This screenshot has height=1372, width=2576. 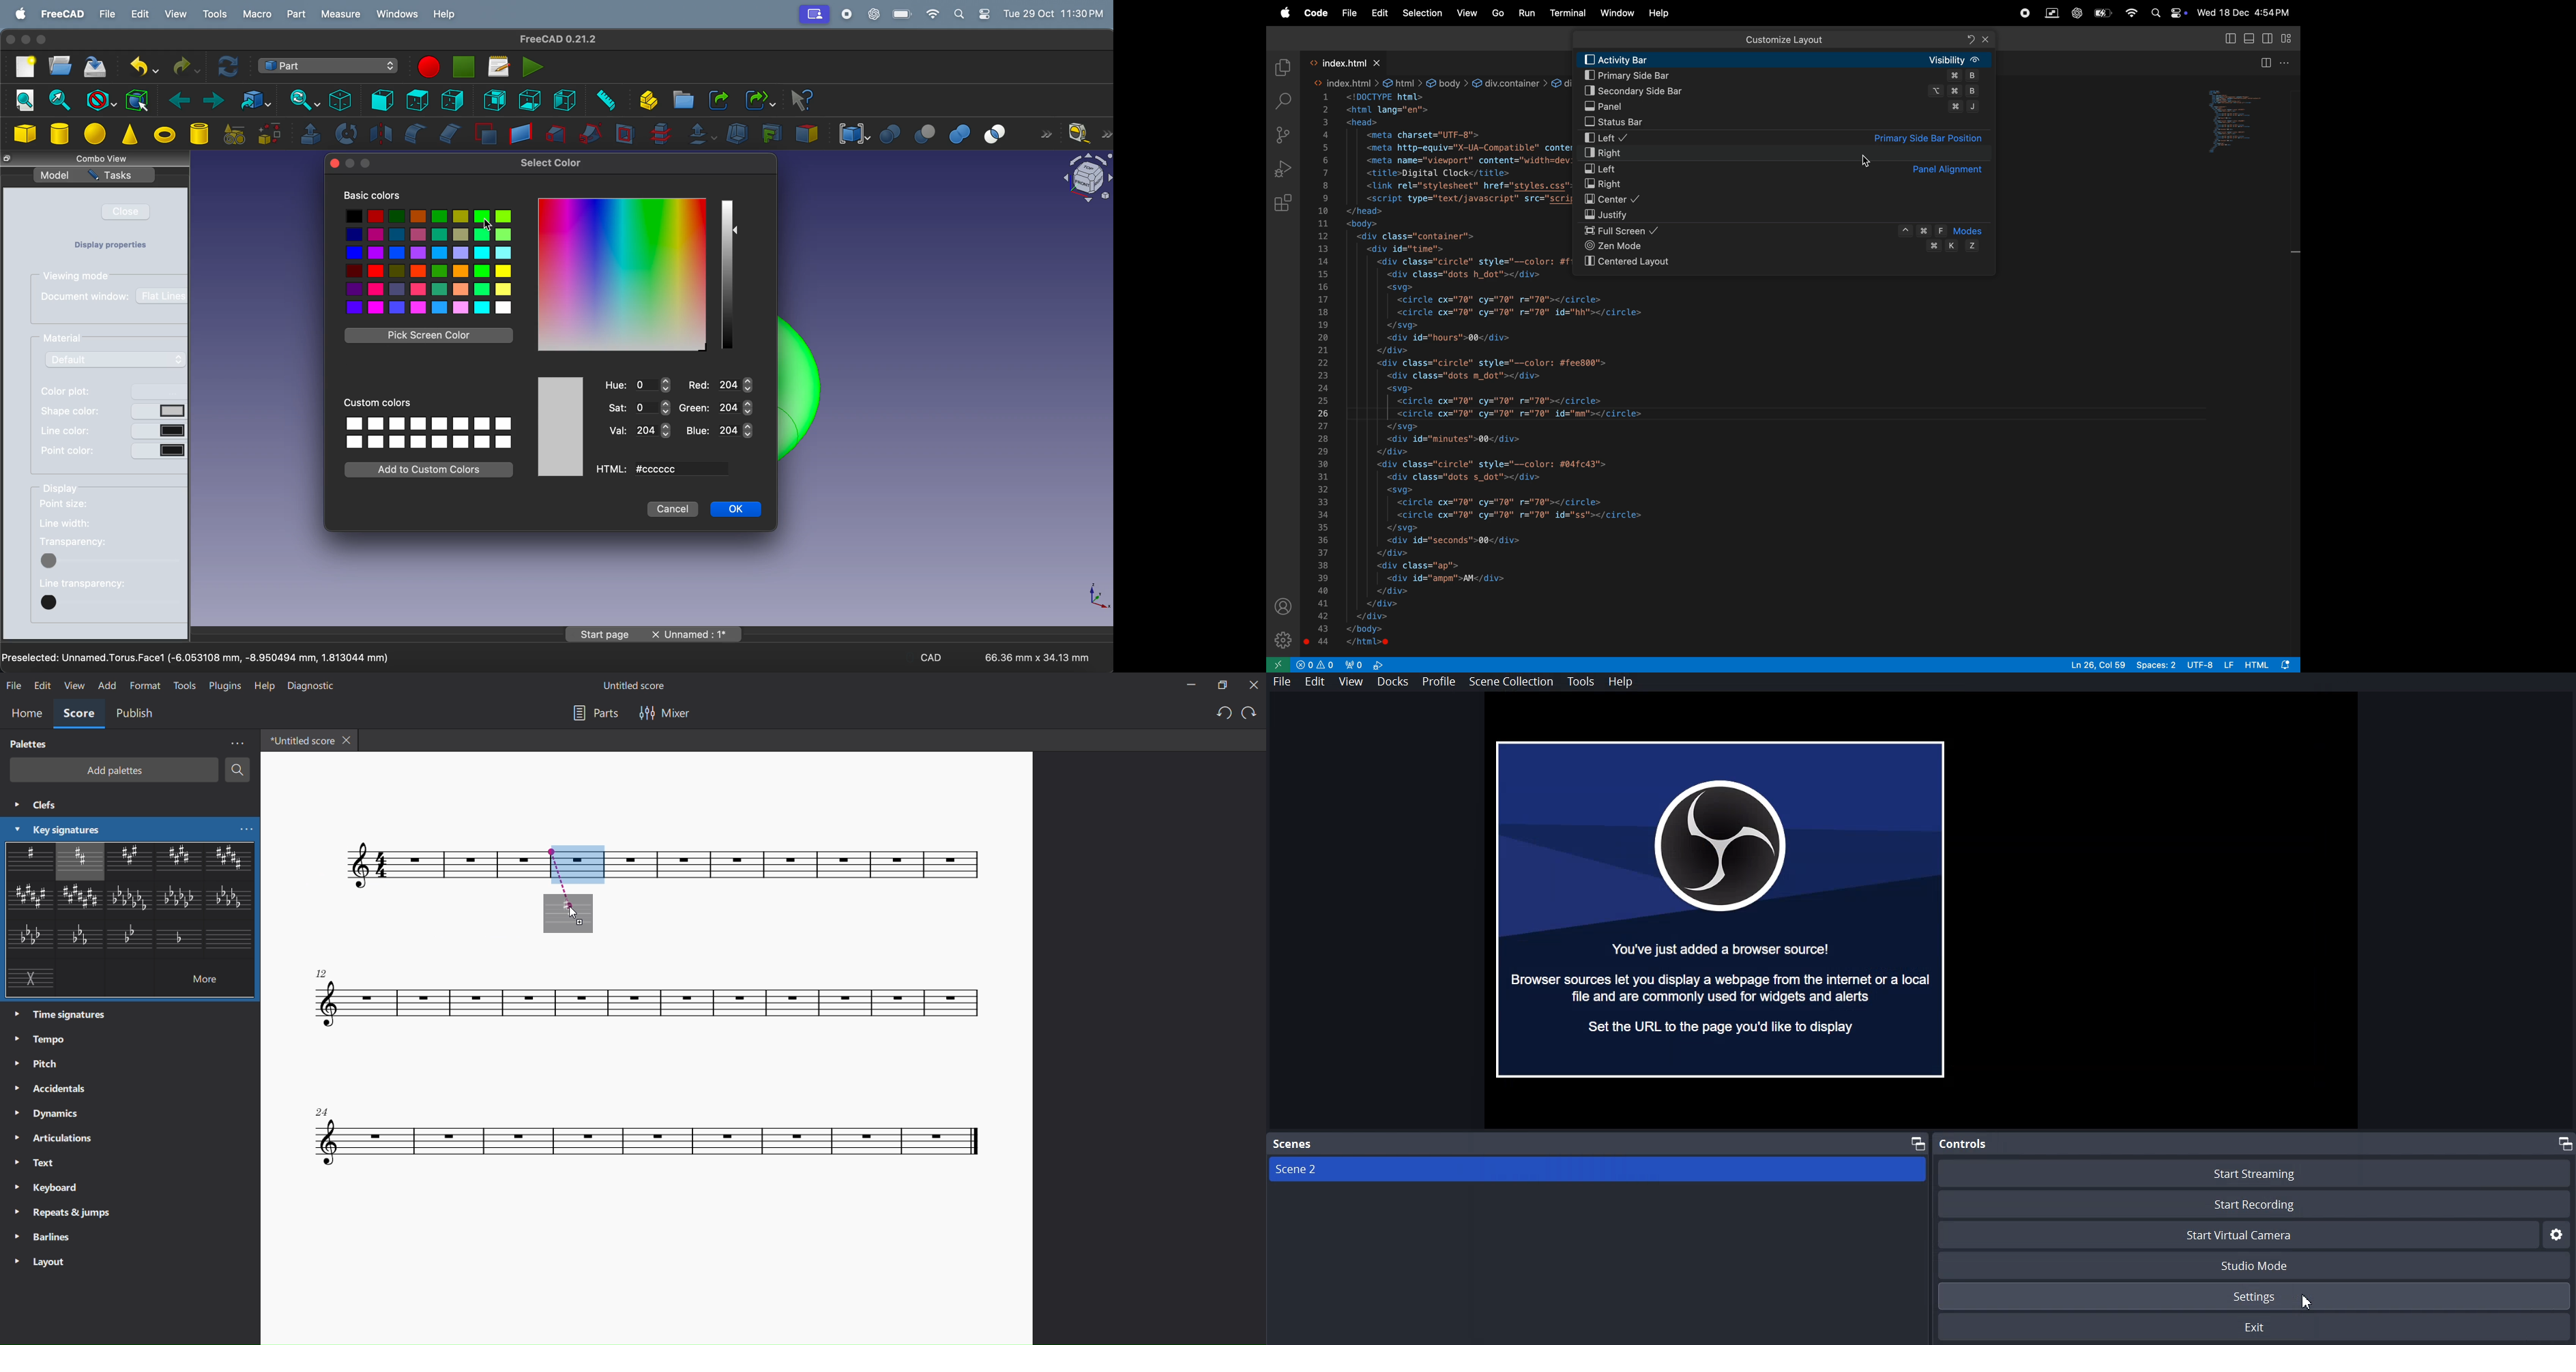 I want to click on articulations, so click(x=59, y=1139).